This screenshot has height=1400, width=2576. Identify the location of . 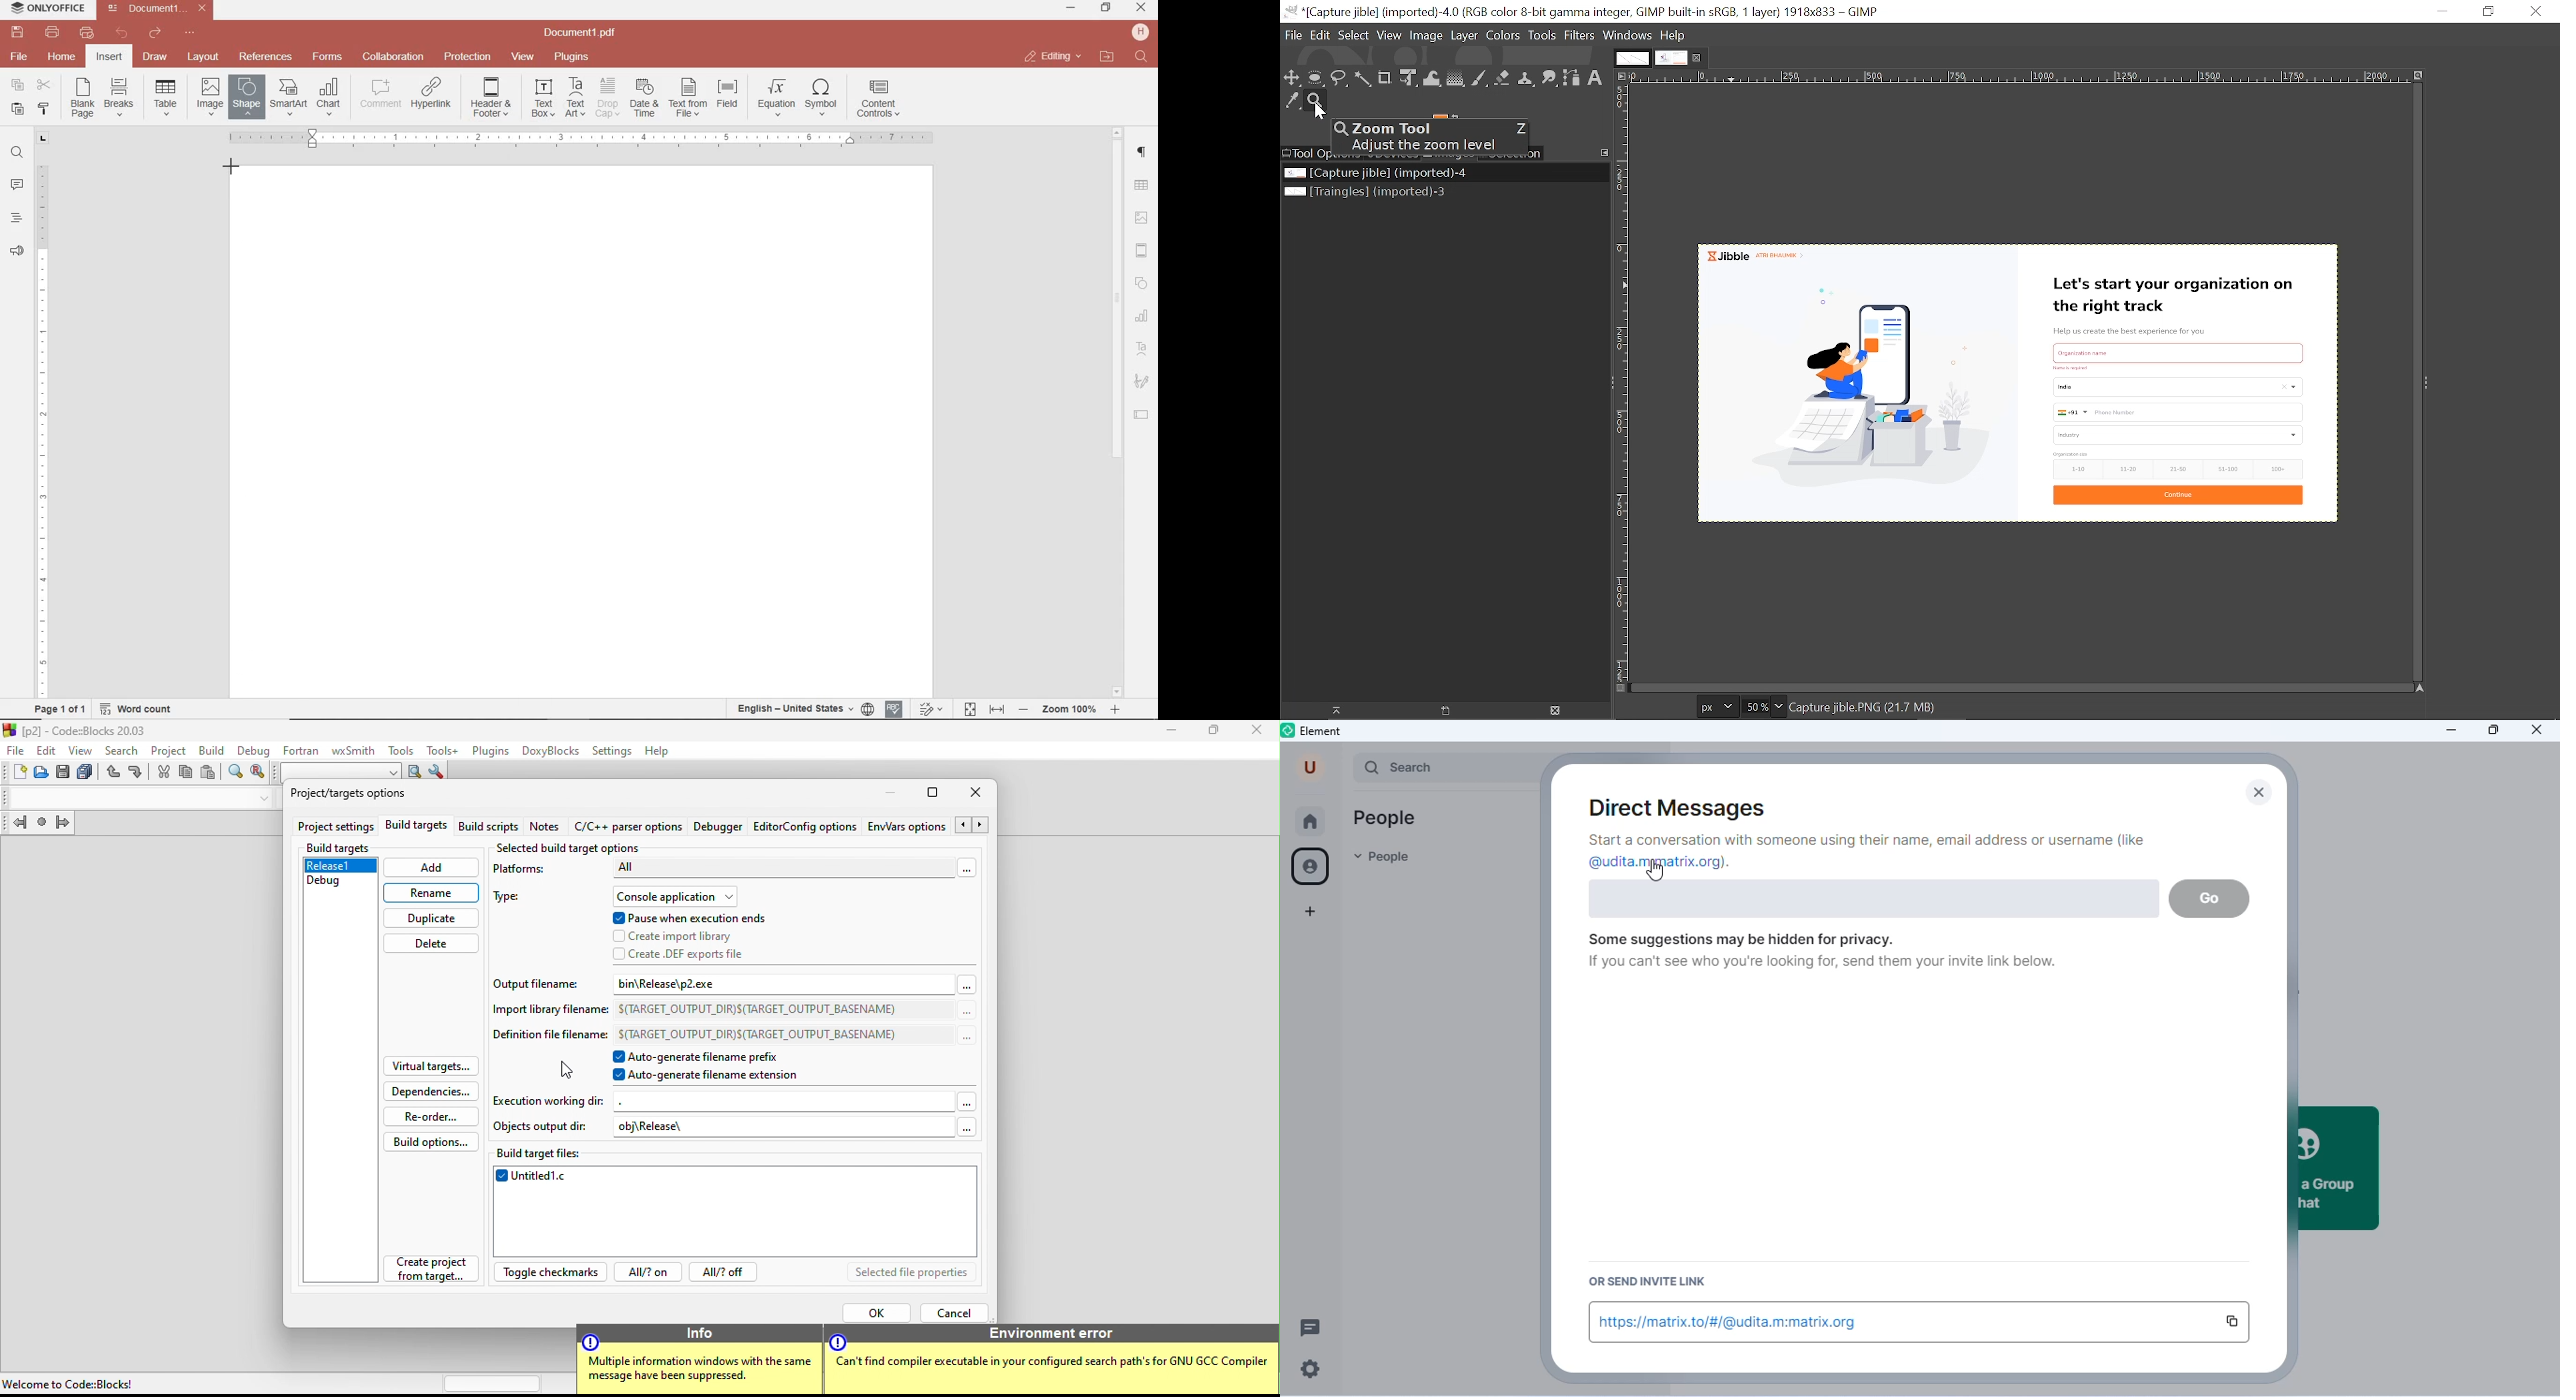
(1053, 1366).